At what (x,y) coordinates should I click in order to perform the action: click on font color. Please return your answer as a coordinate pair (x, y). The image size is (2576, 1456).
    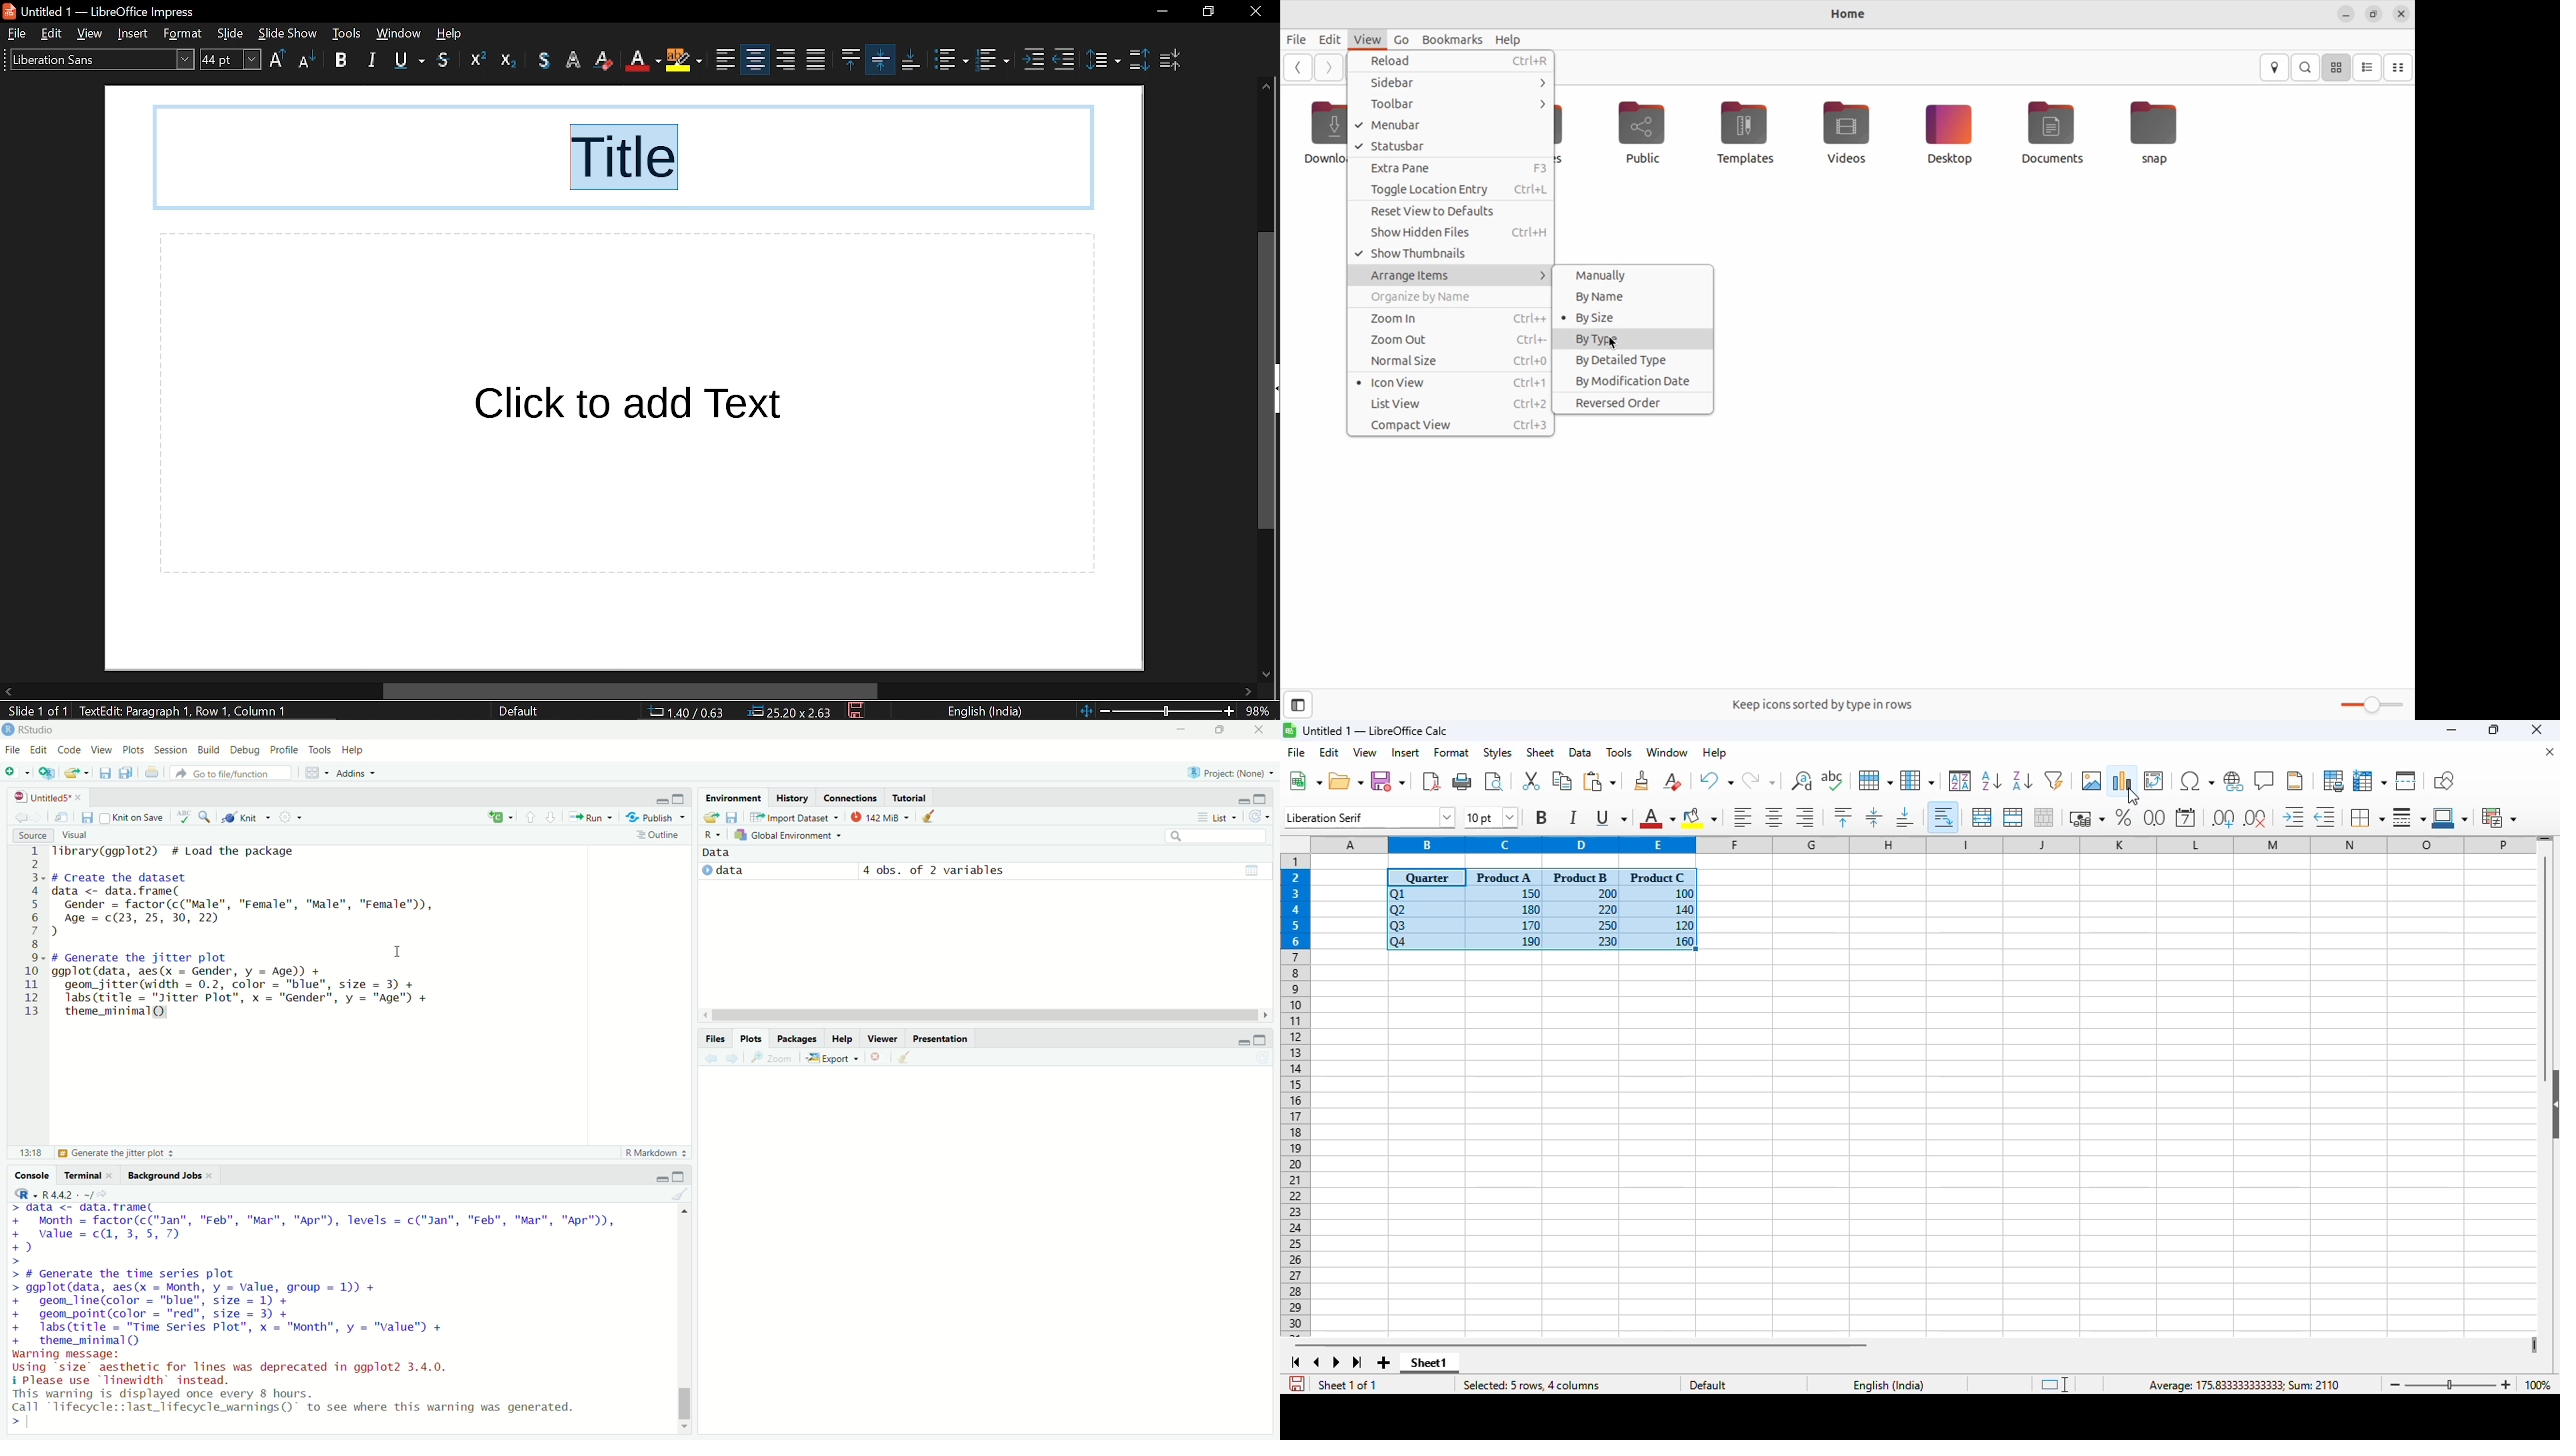
    Looking at the image, I should click on (1657, 817).